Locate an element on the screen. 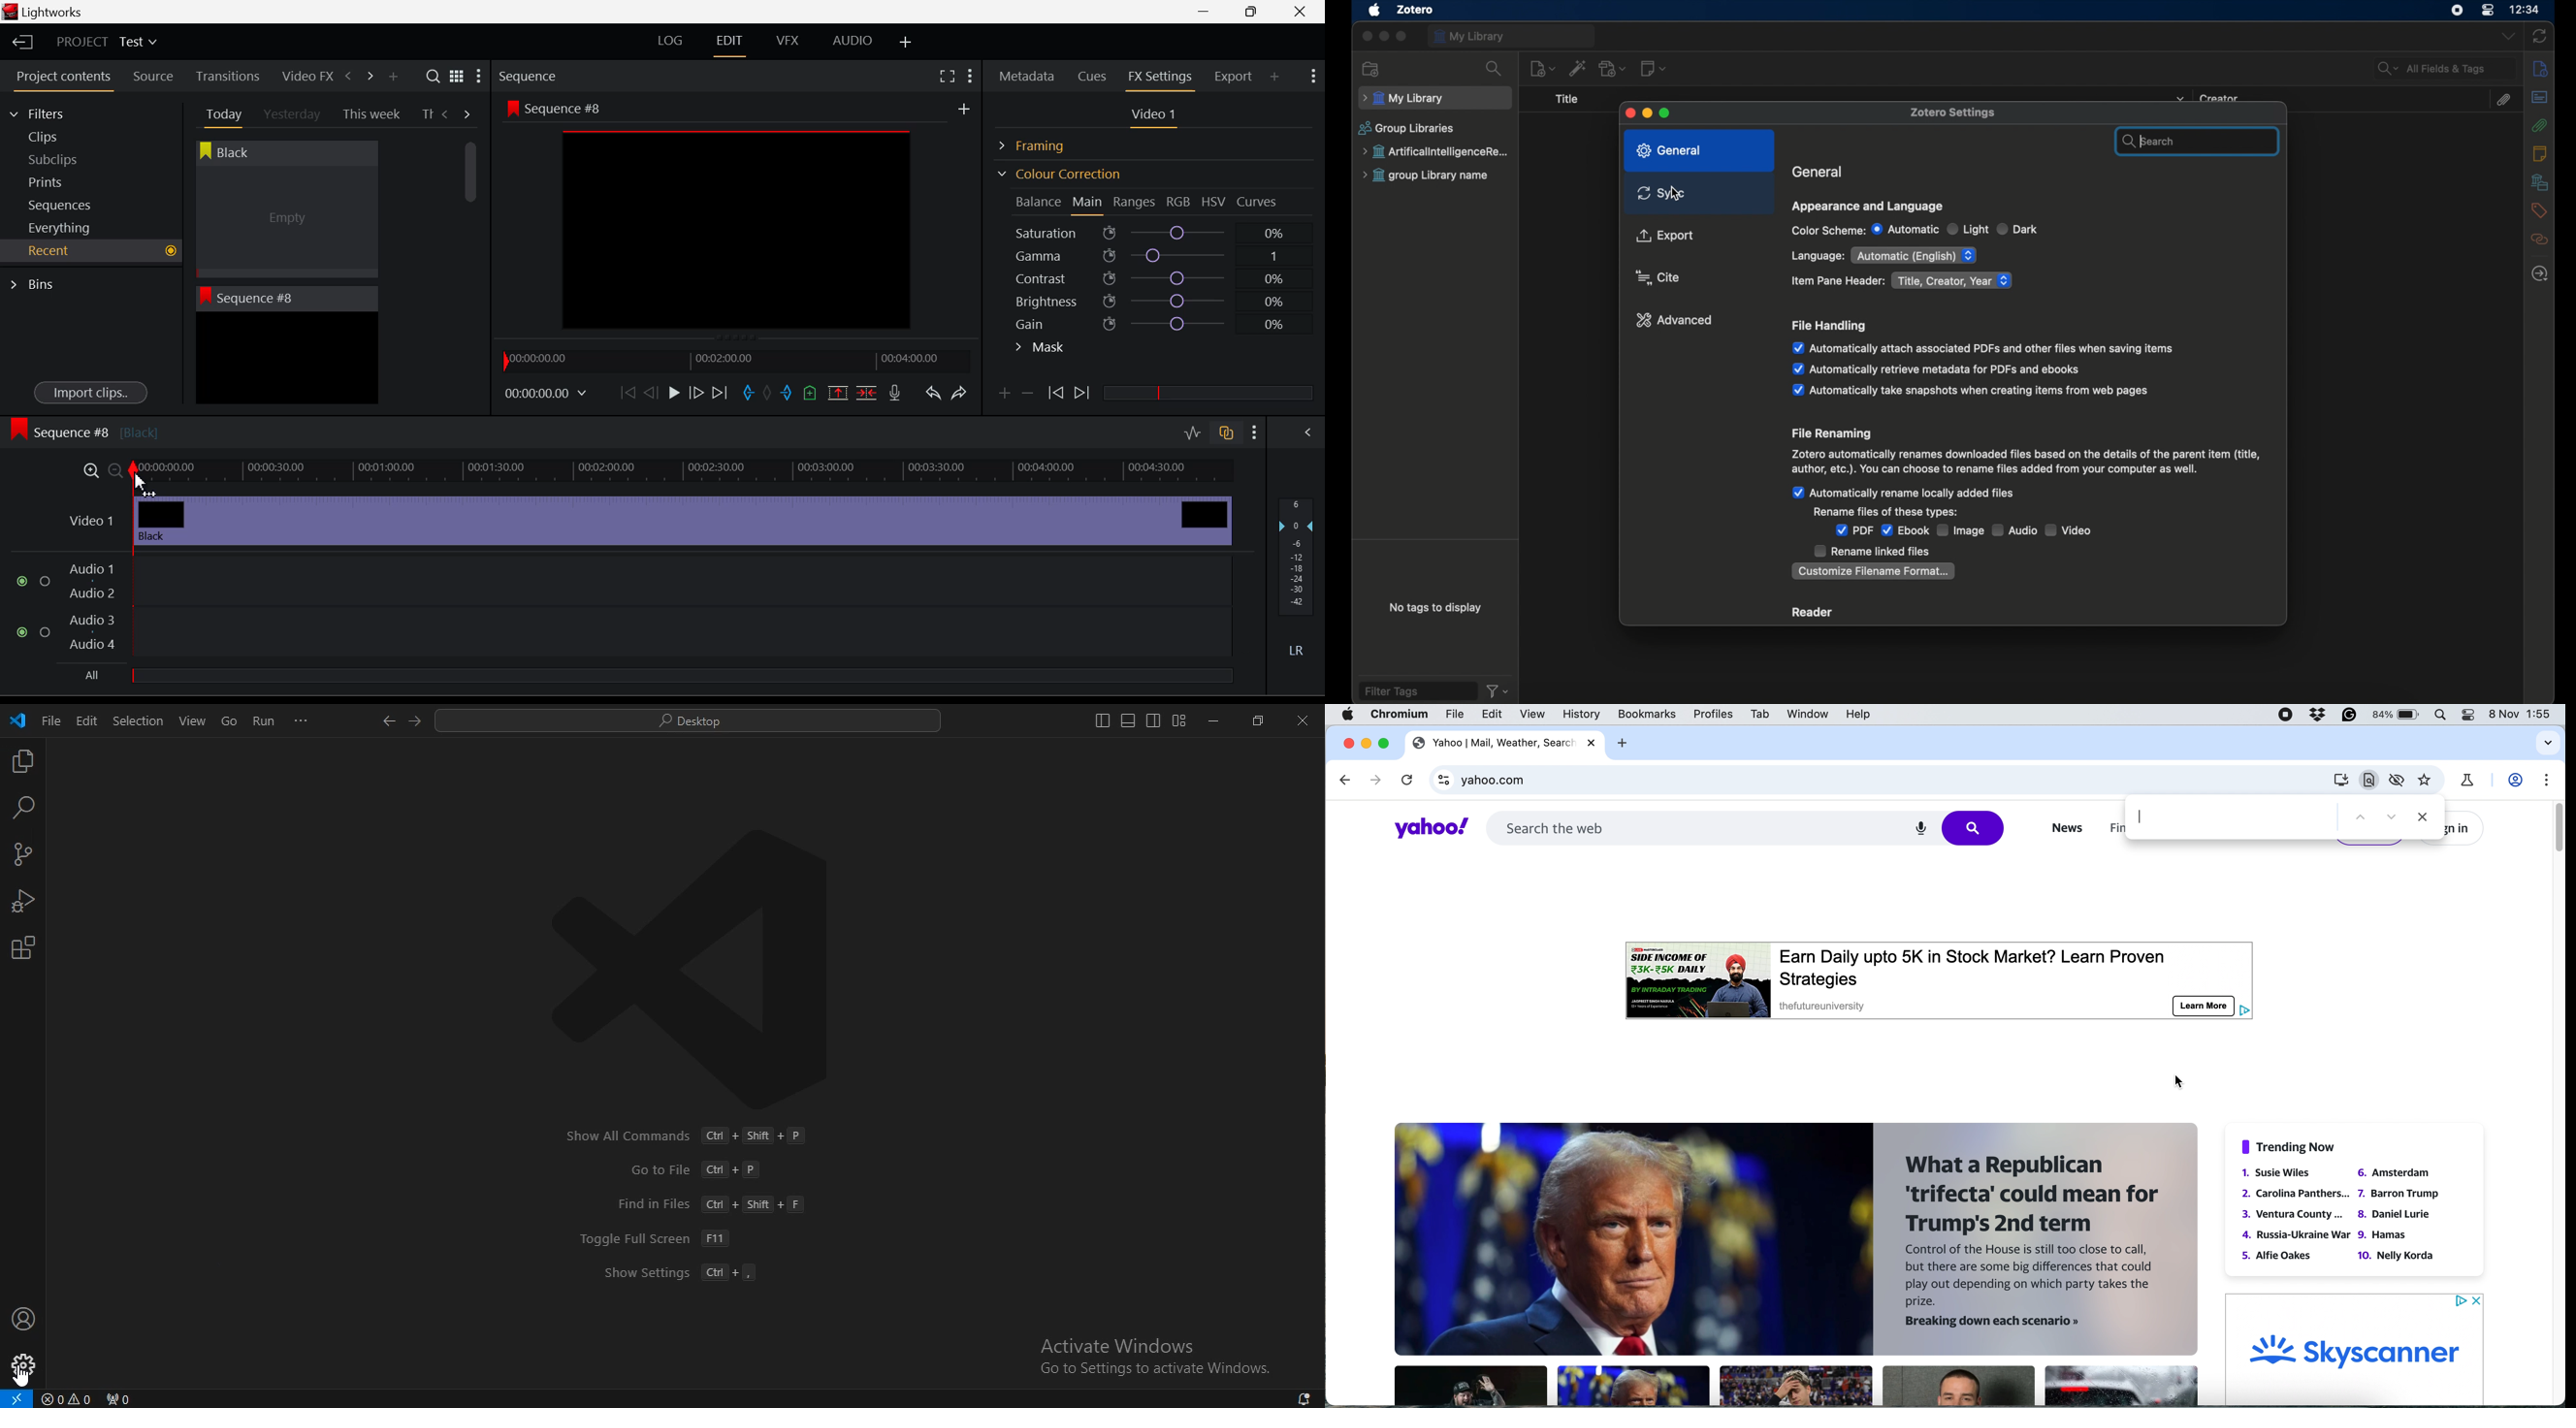  Everything is located at coordinates (61, 228).